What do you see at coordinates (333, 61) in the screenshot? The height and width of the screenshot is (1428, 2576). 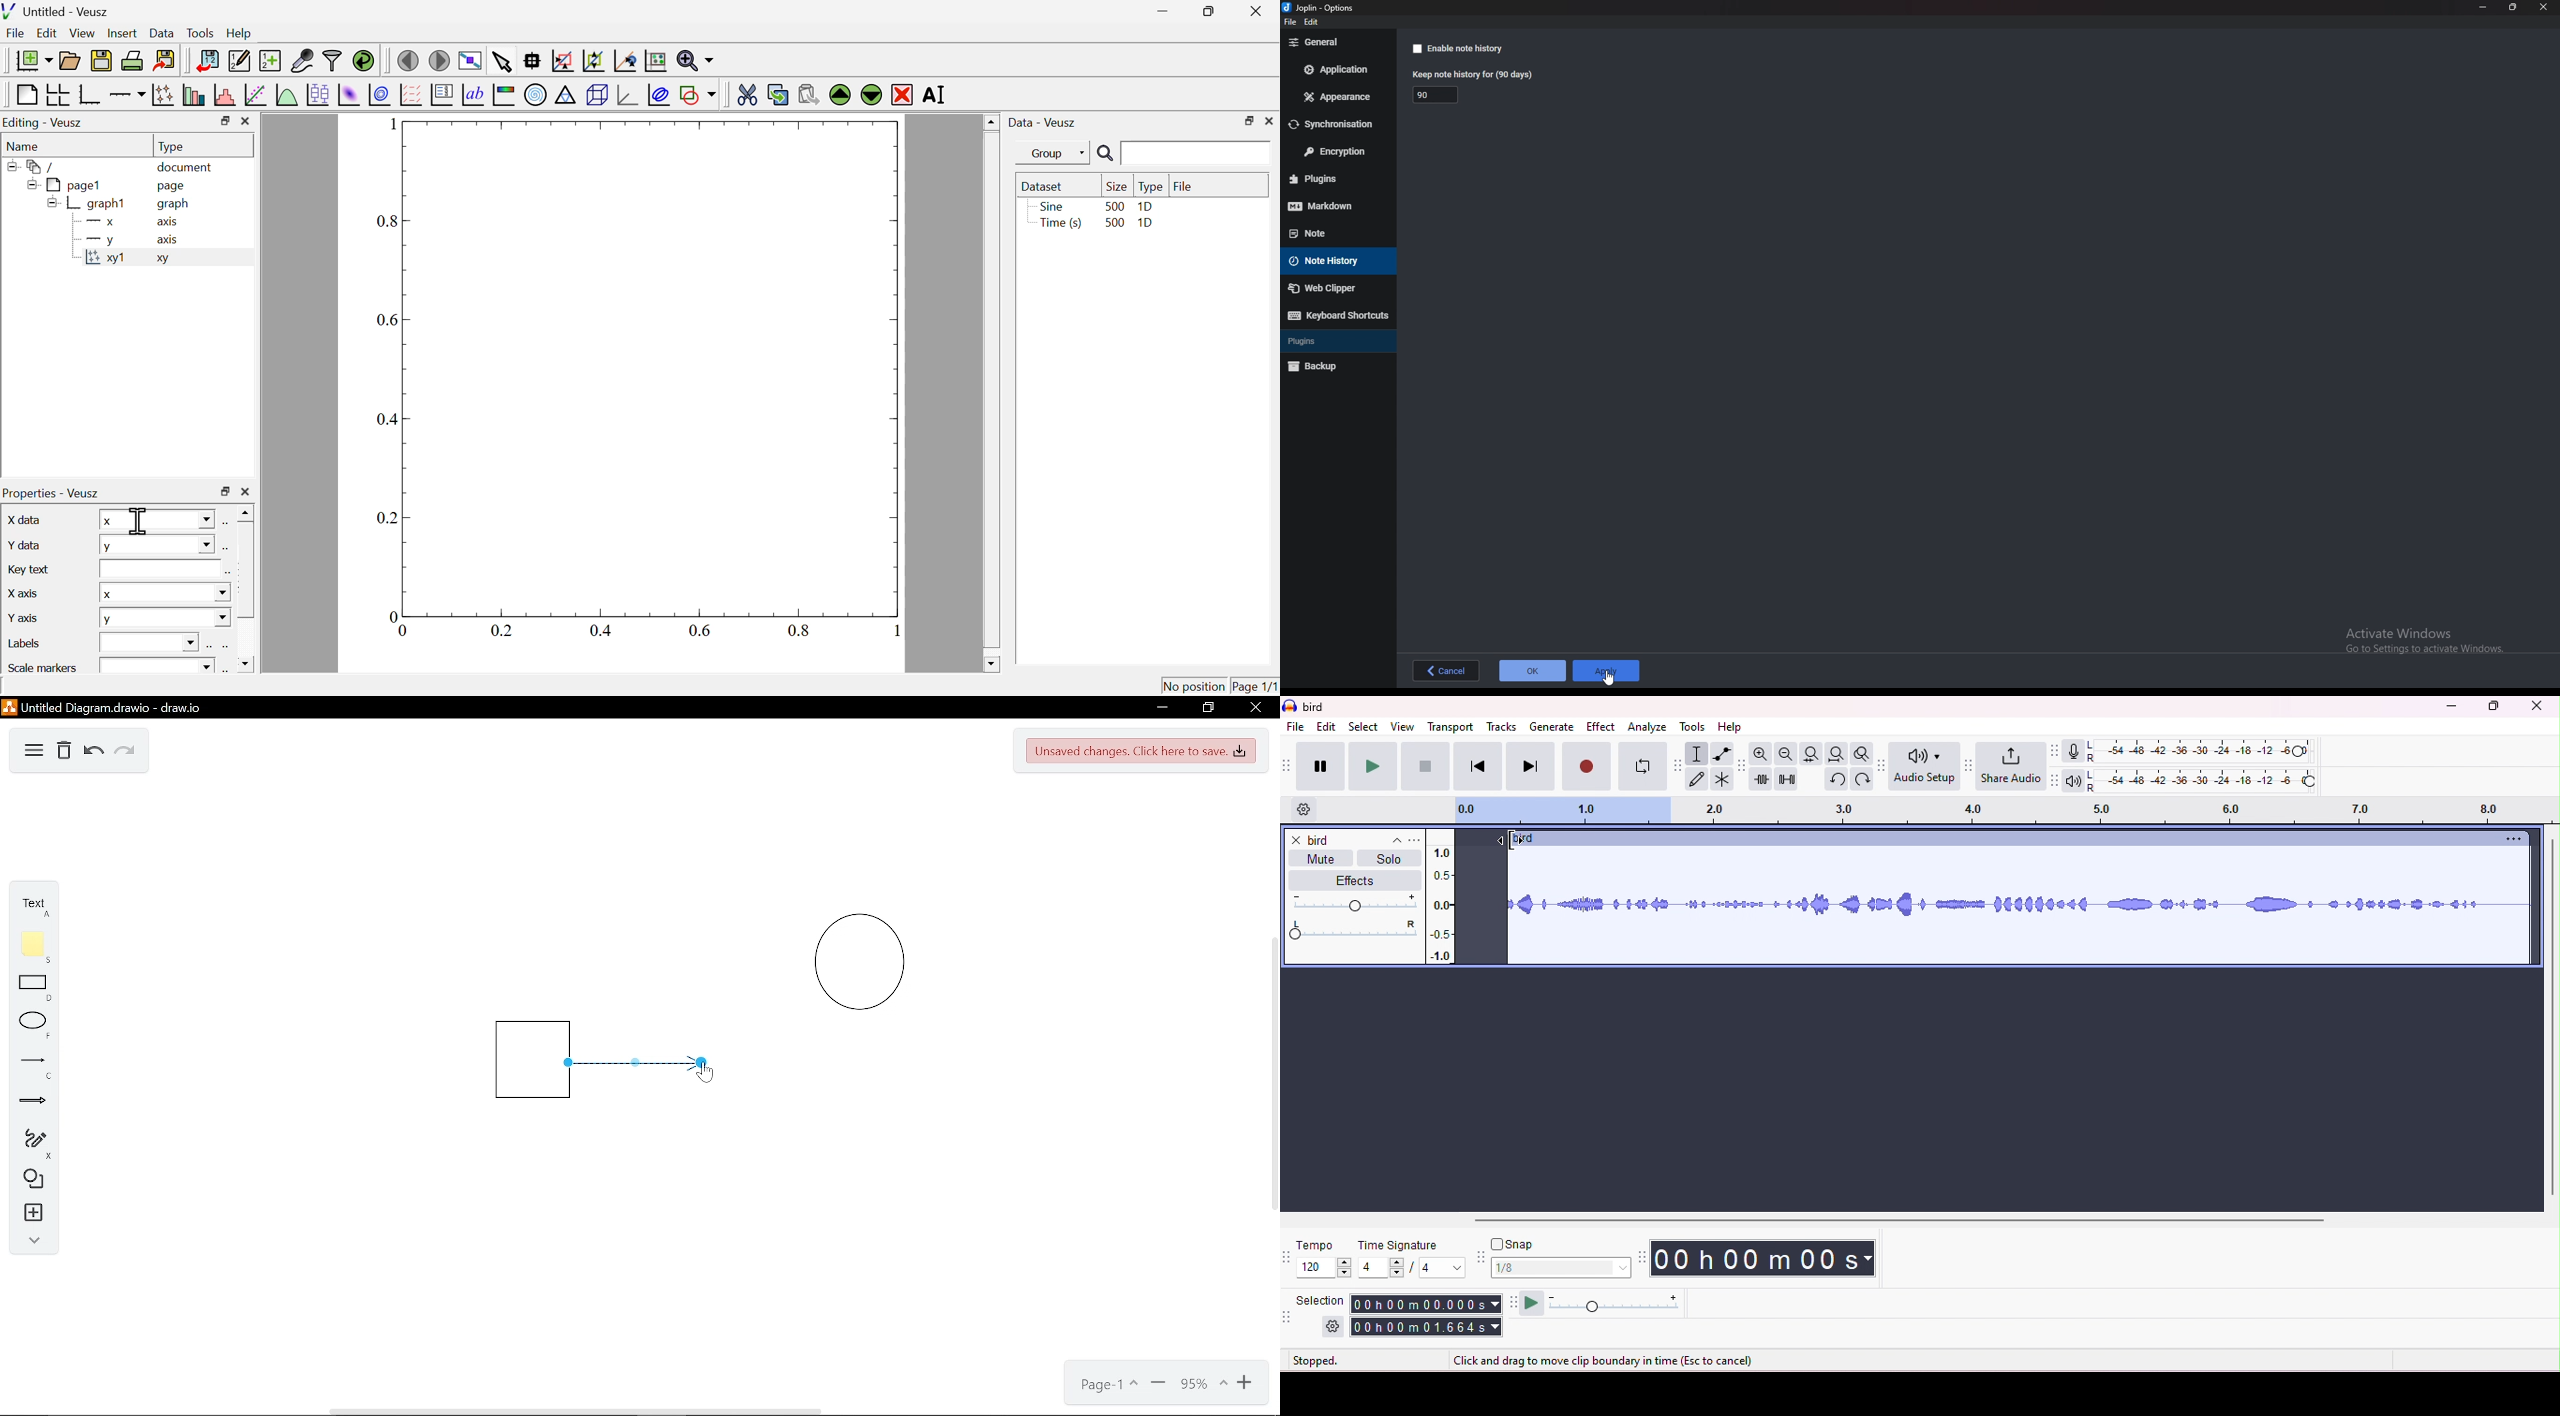 I see `filter data` at bounding box center [333, 61].